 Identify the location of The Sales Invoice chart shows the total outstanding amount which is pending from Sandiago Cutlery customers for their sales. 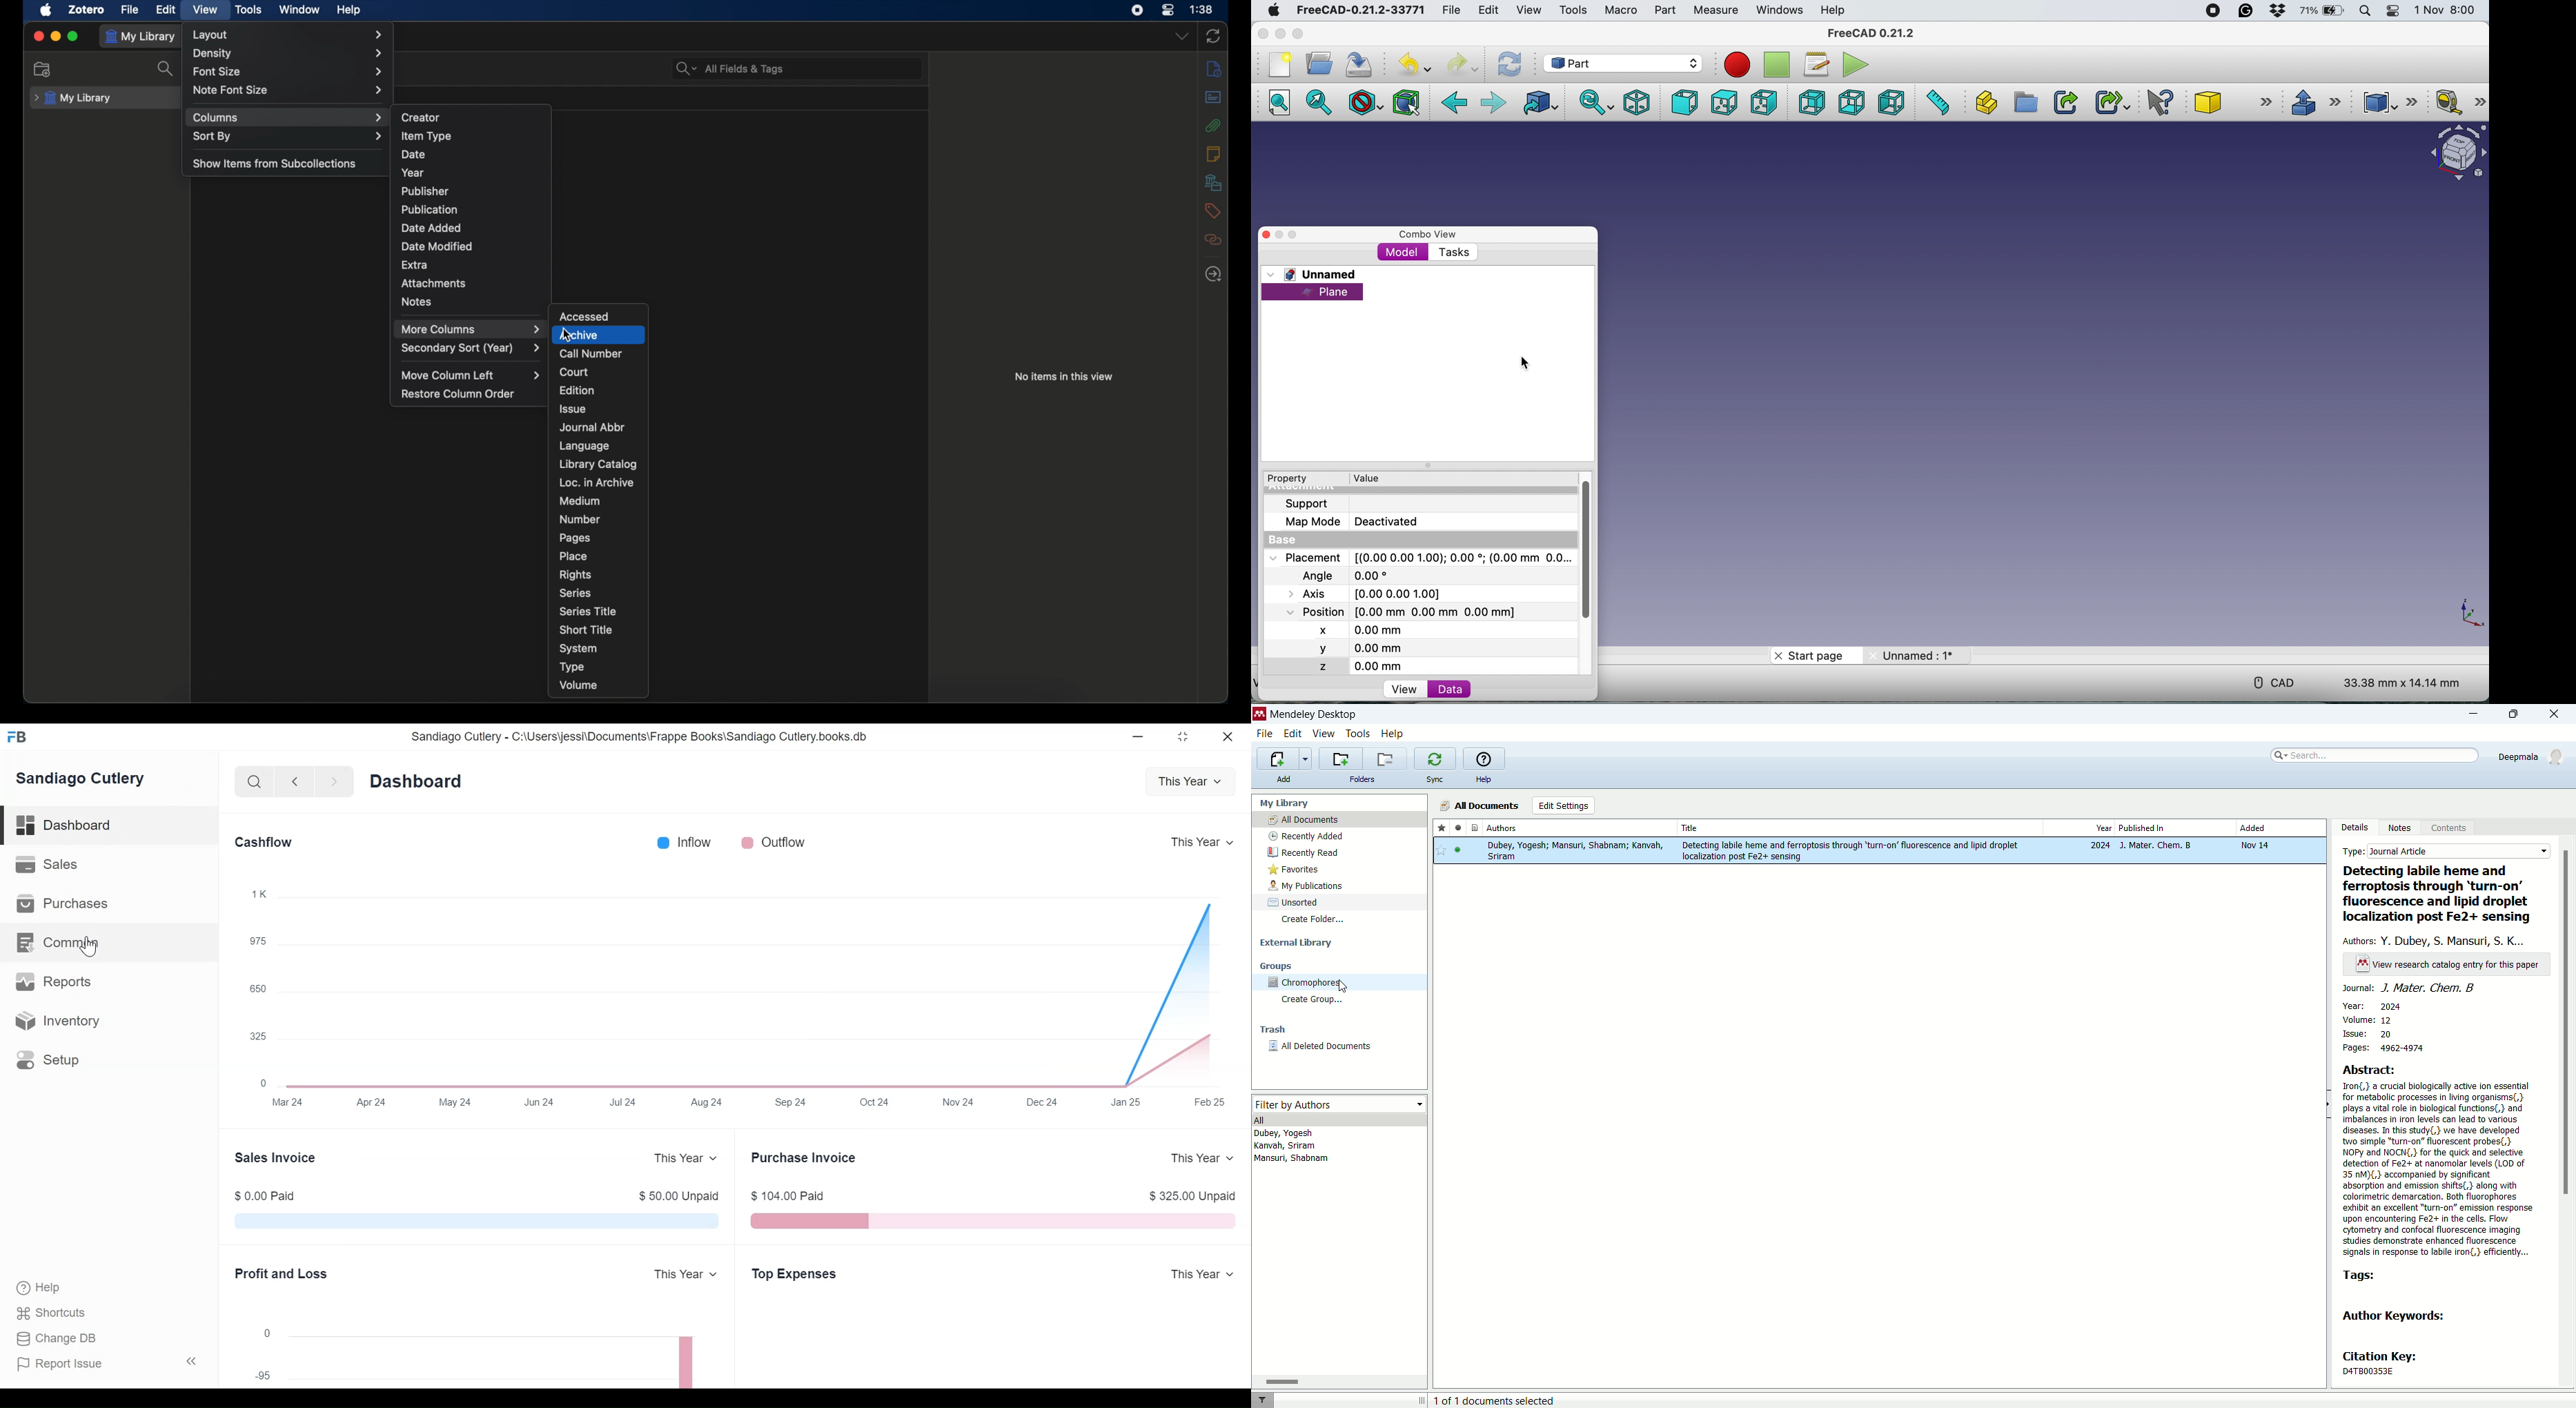
(474, 1222).